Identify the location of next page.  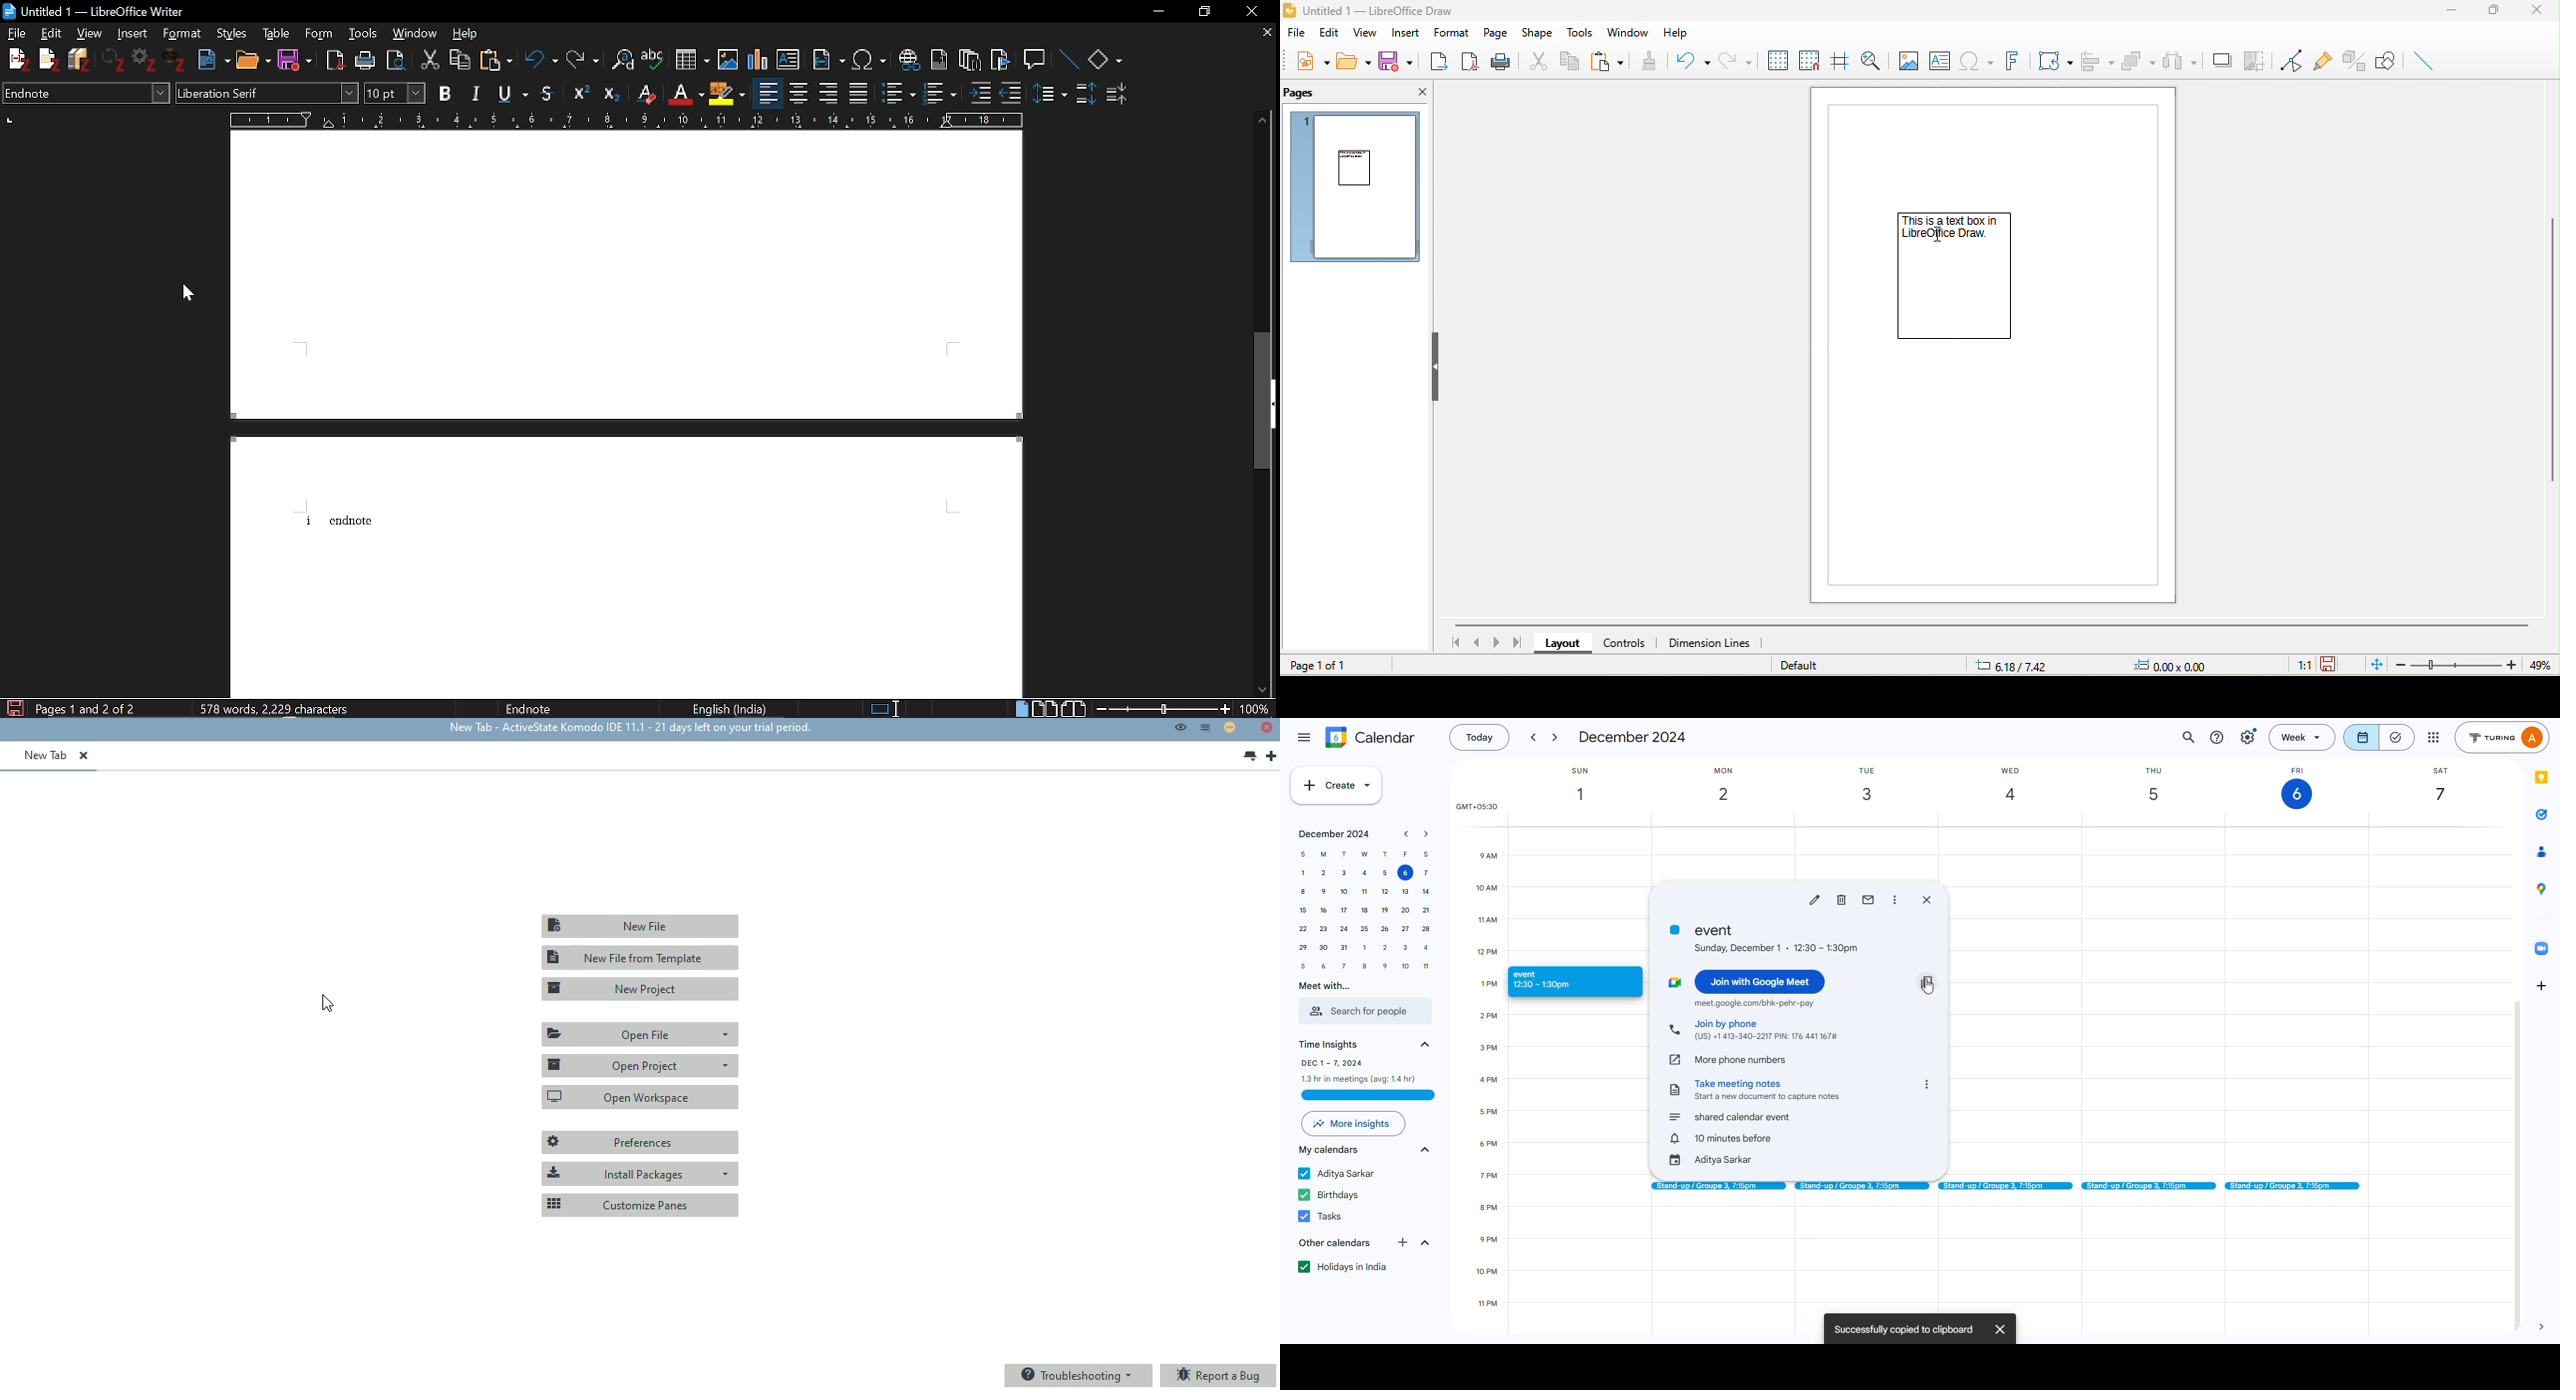
(2545, 1326).